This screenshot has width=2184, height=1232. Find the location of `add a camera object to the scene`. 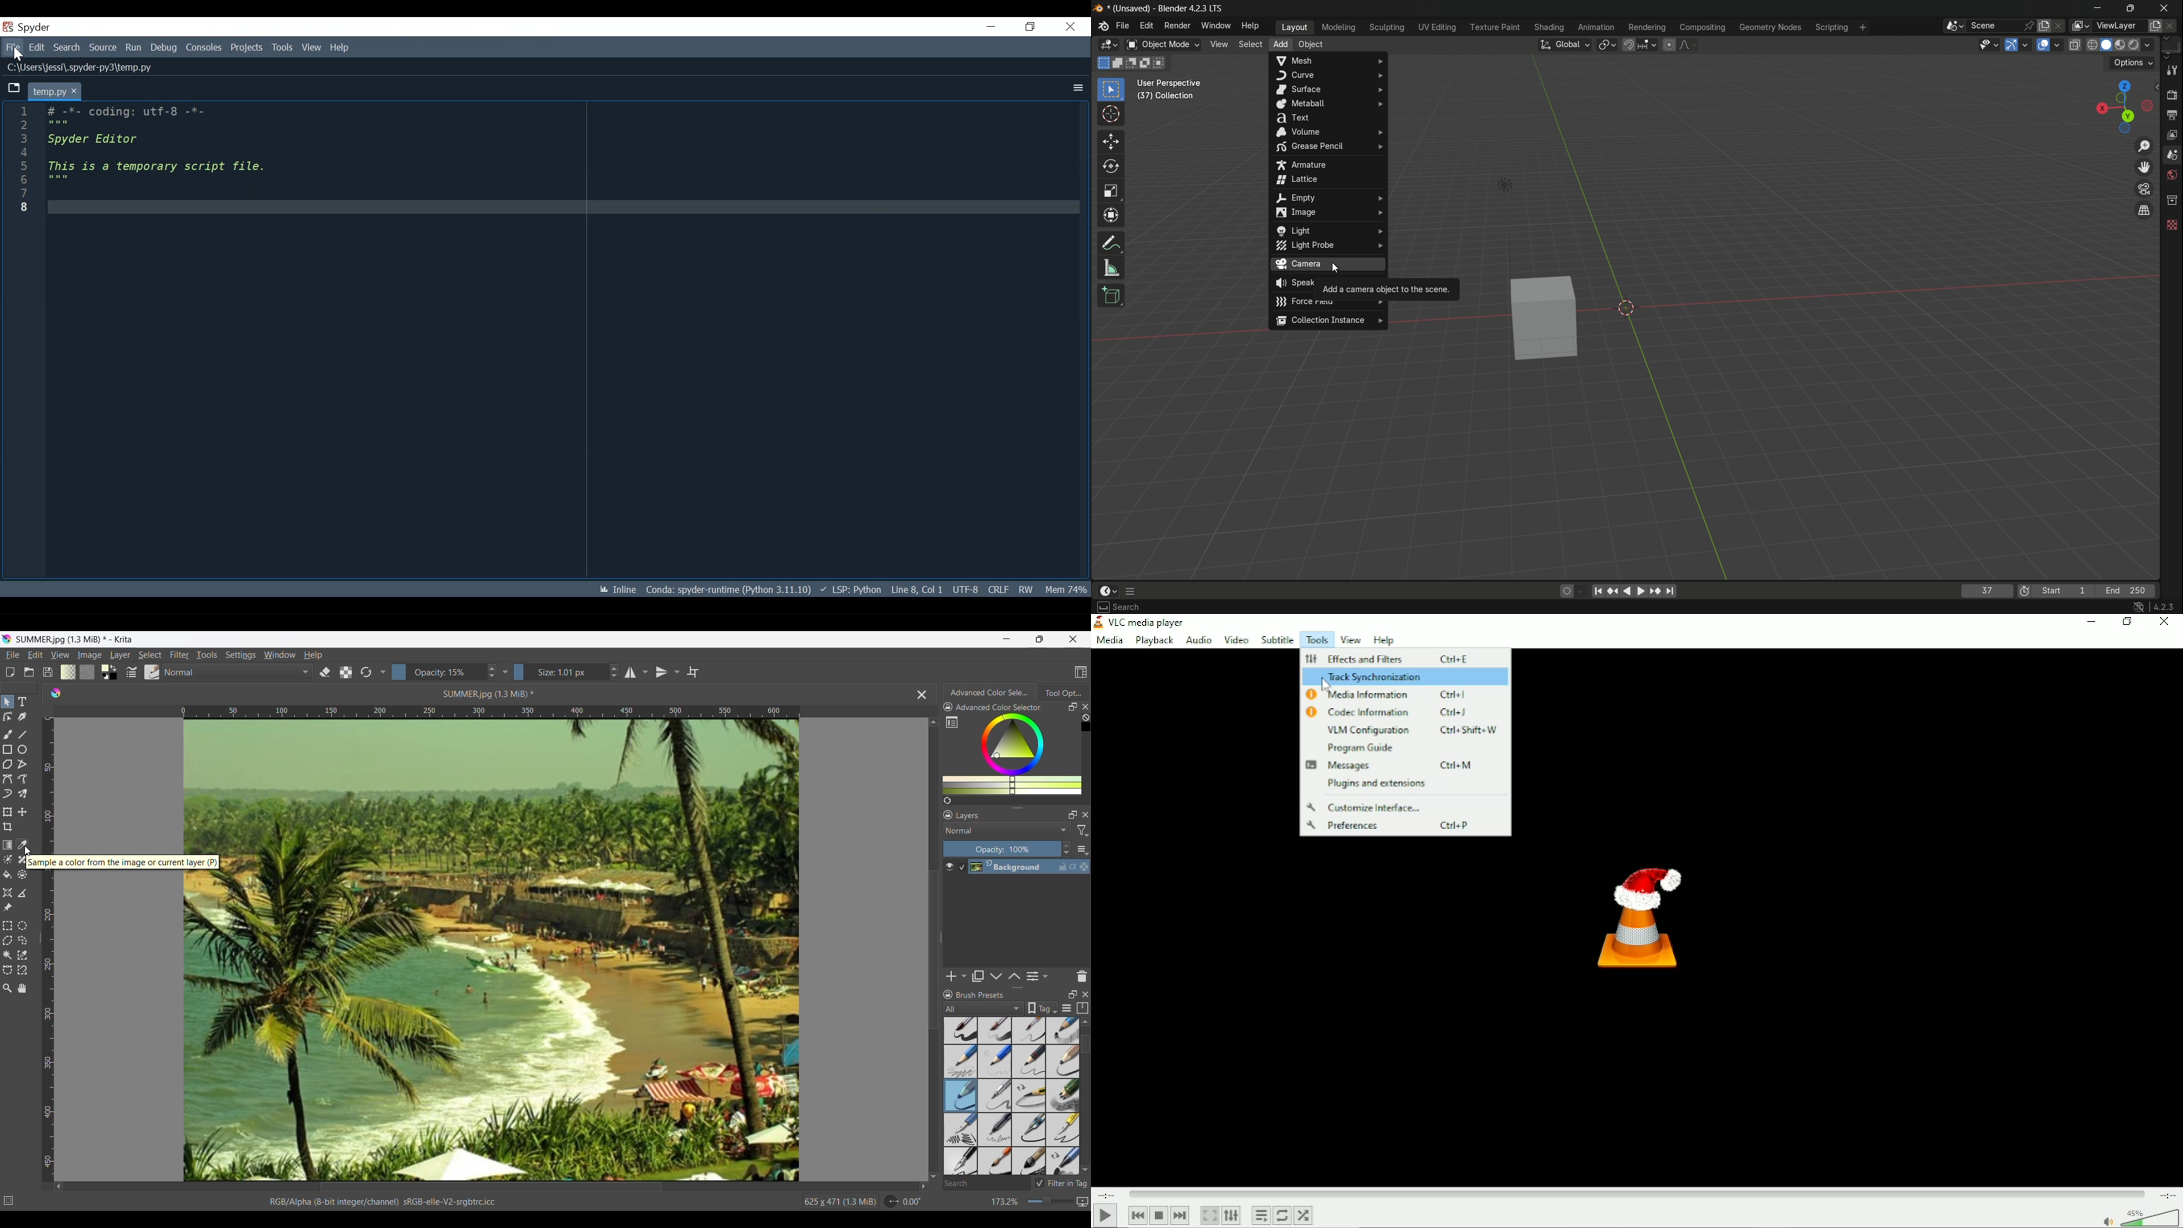

add a camera object to the scene is located at coordinates (1389, 290).